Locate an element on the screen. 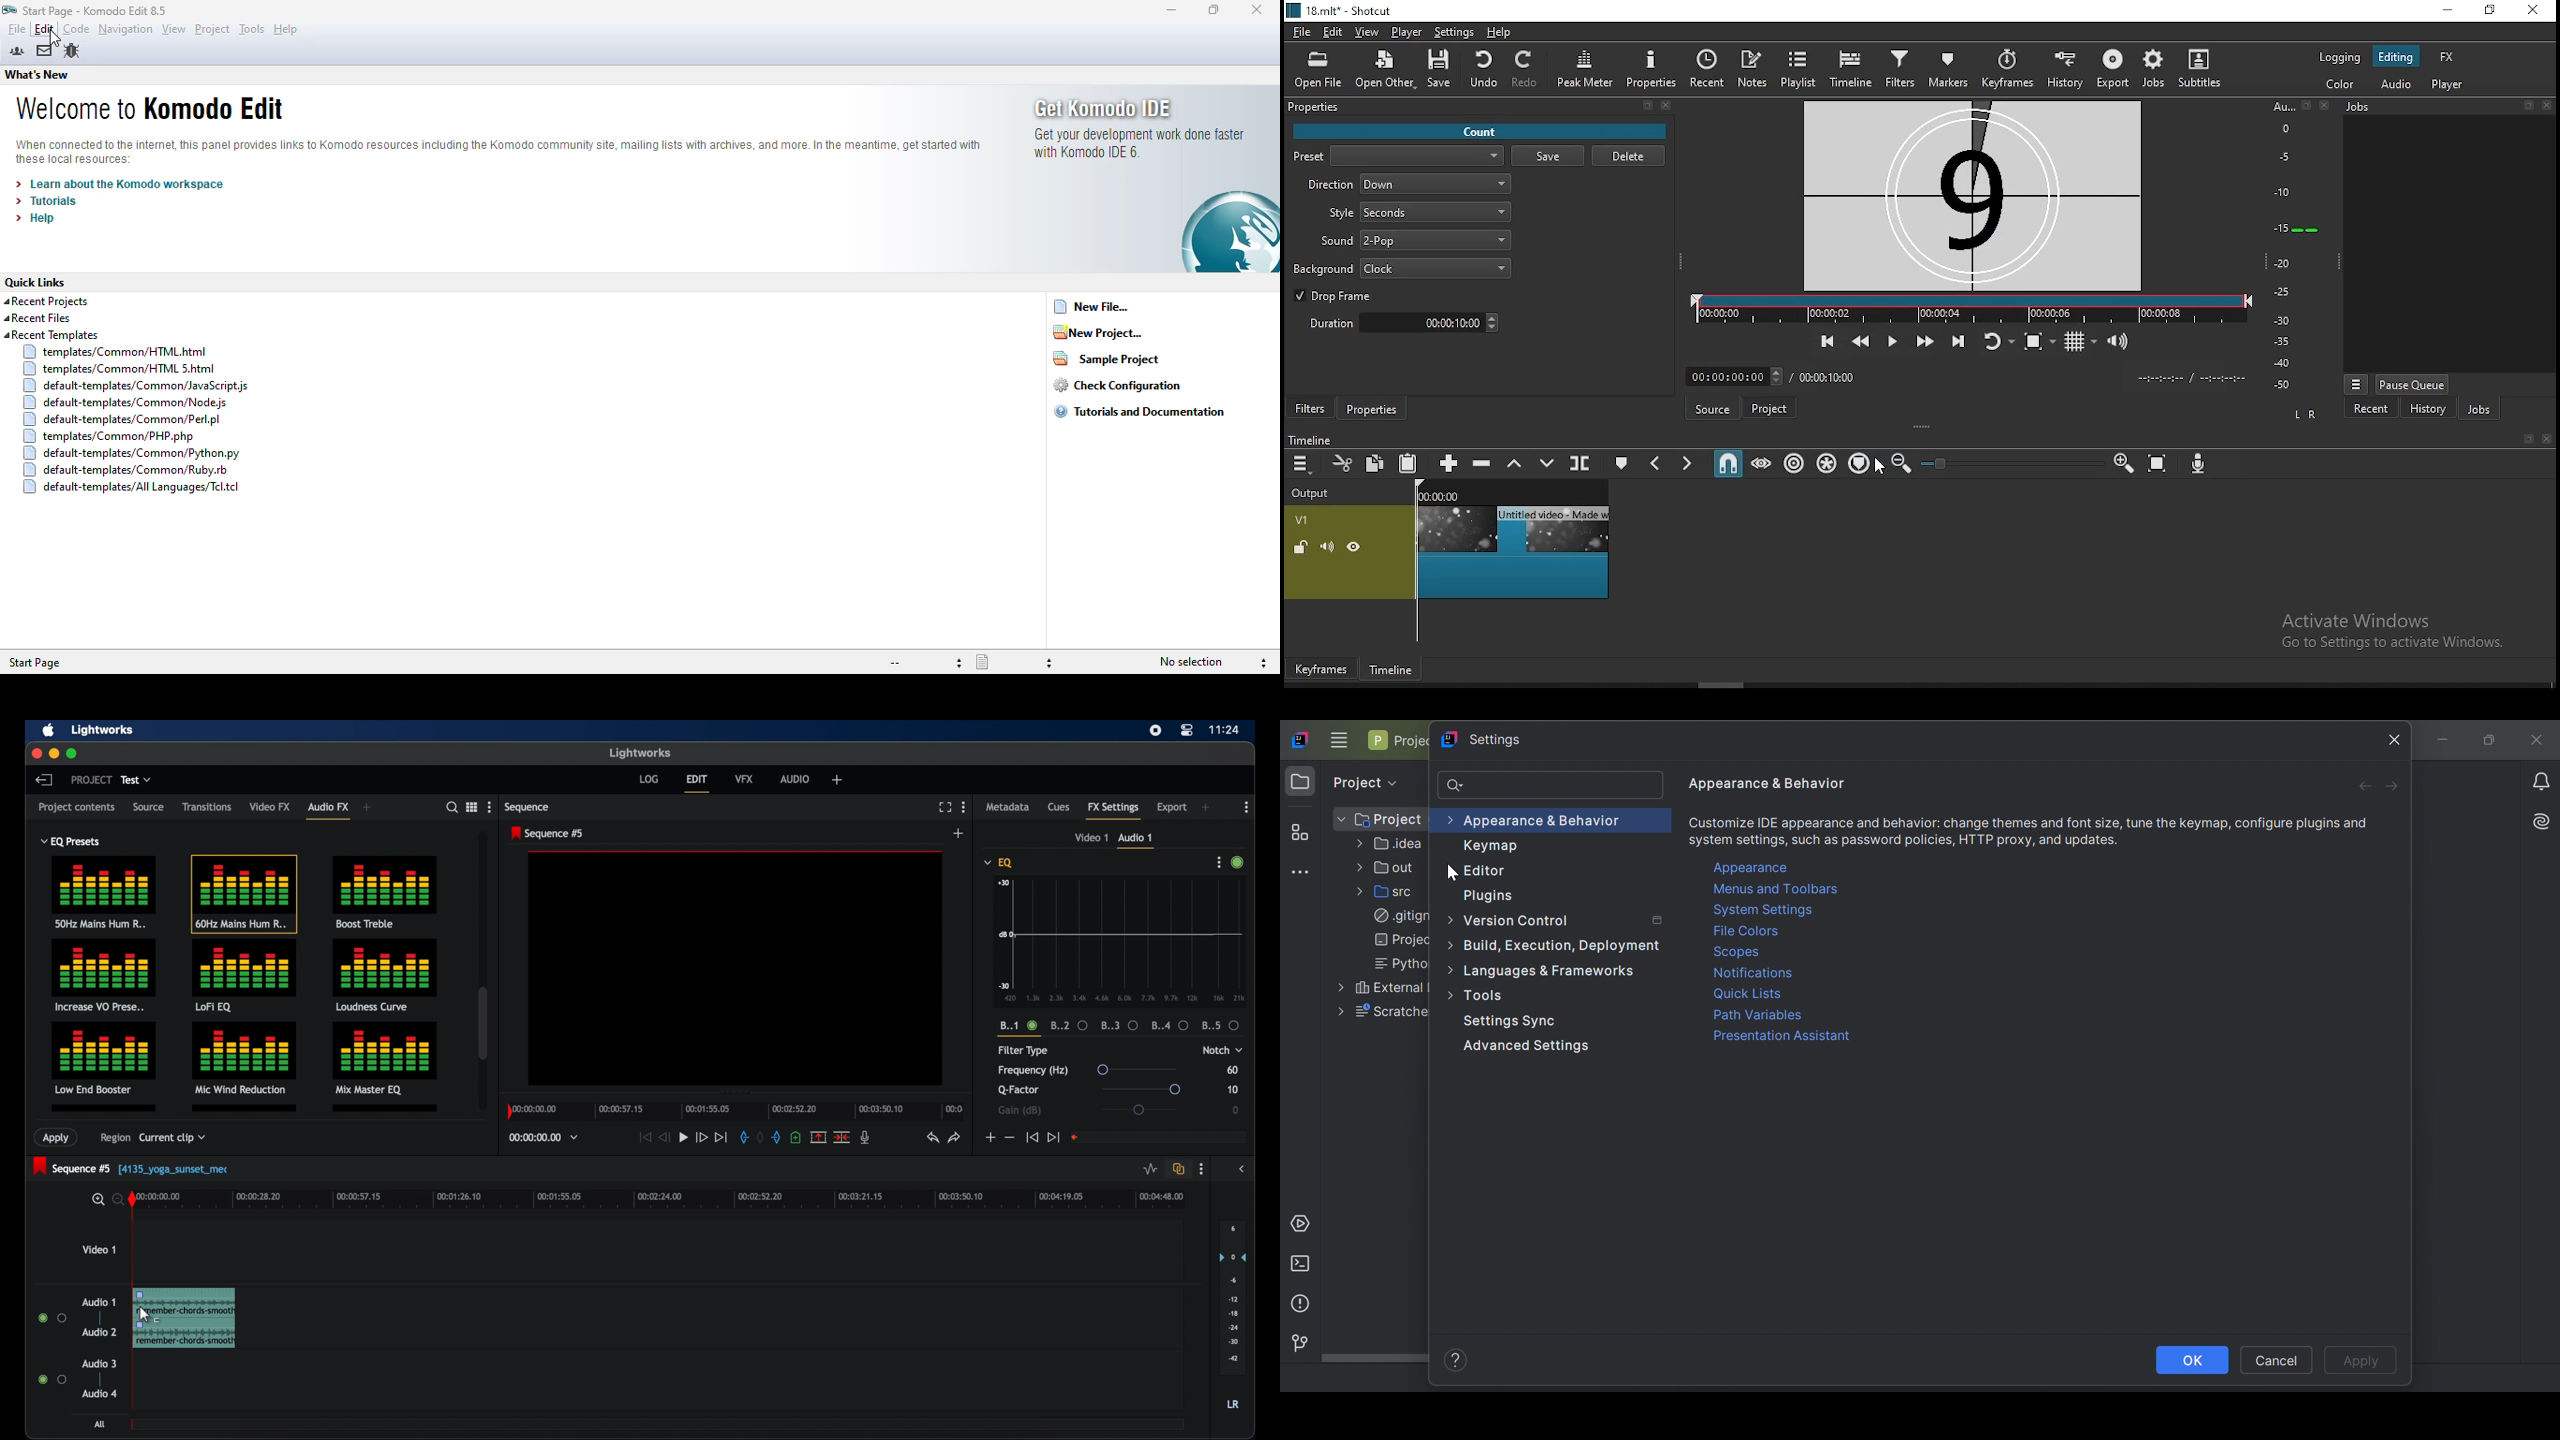 This screenshot has width=2576, height=1456. lift is located at coordinates (1514, 464).